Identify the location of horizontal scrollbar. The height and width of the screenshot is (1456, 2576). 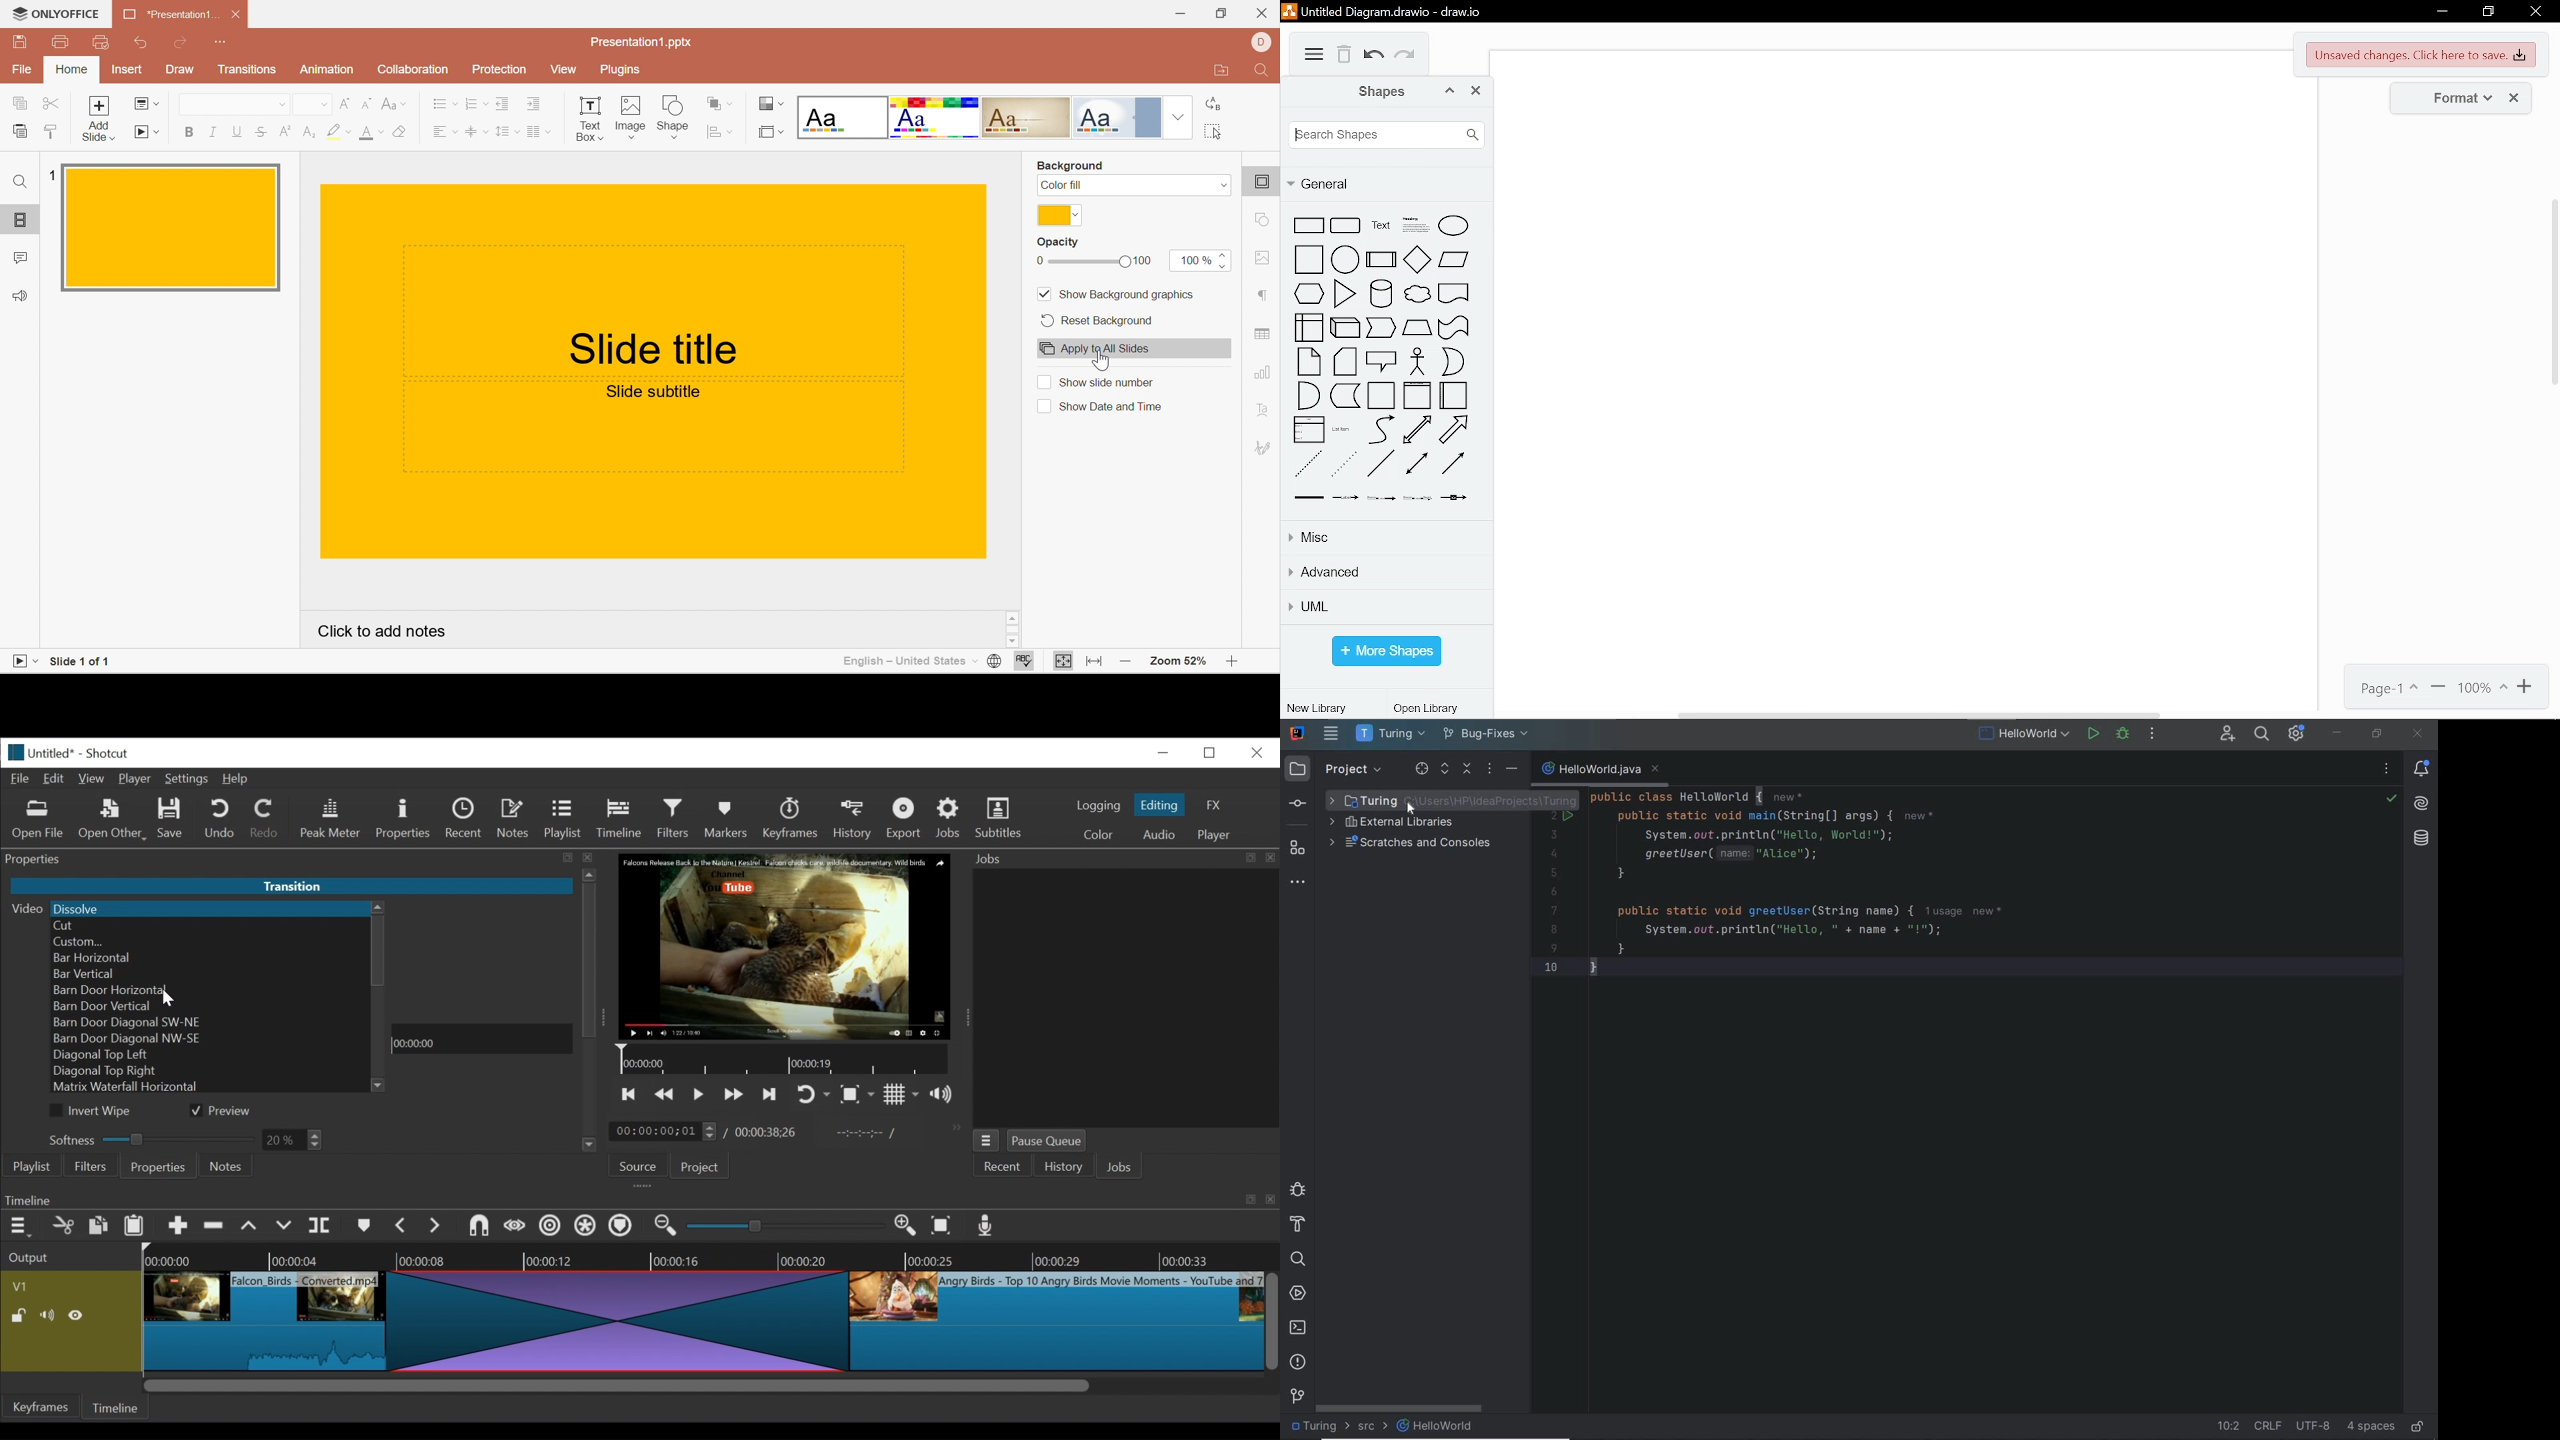
(1922, 715).